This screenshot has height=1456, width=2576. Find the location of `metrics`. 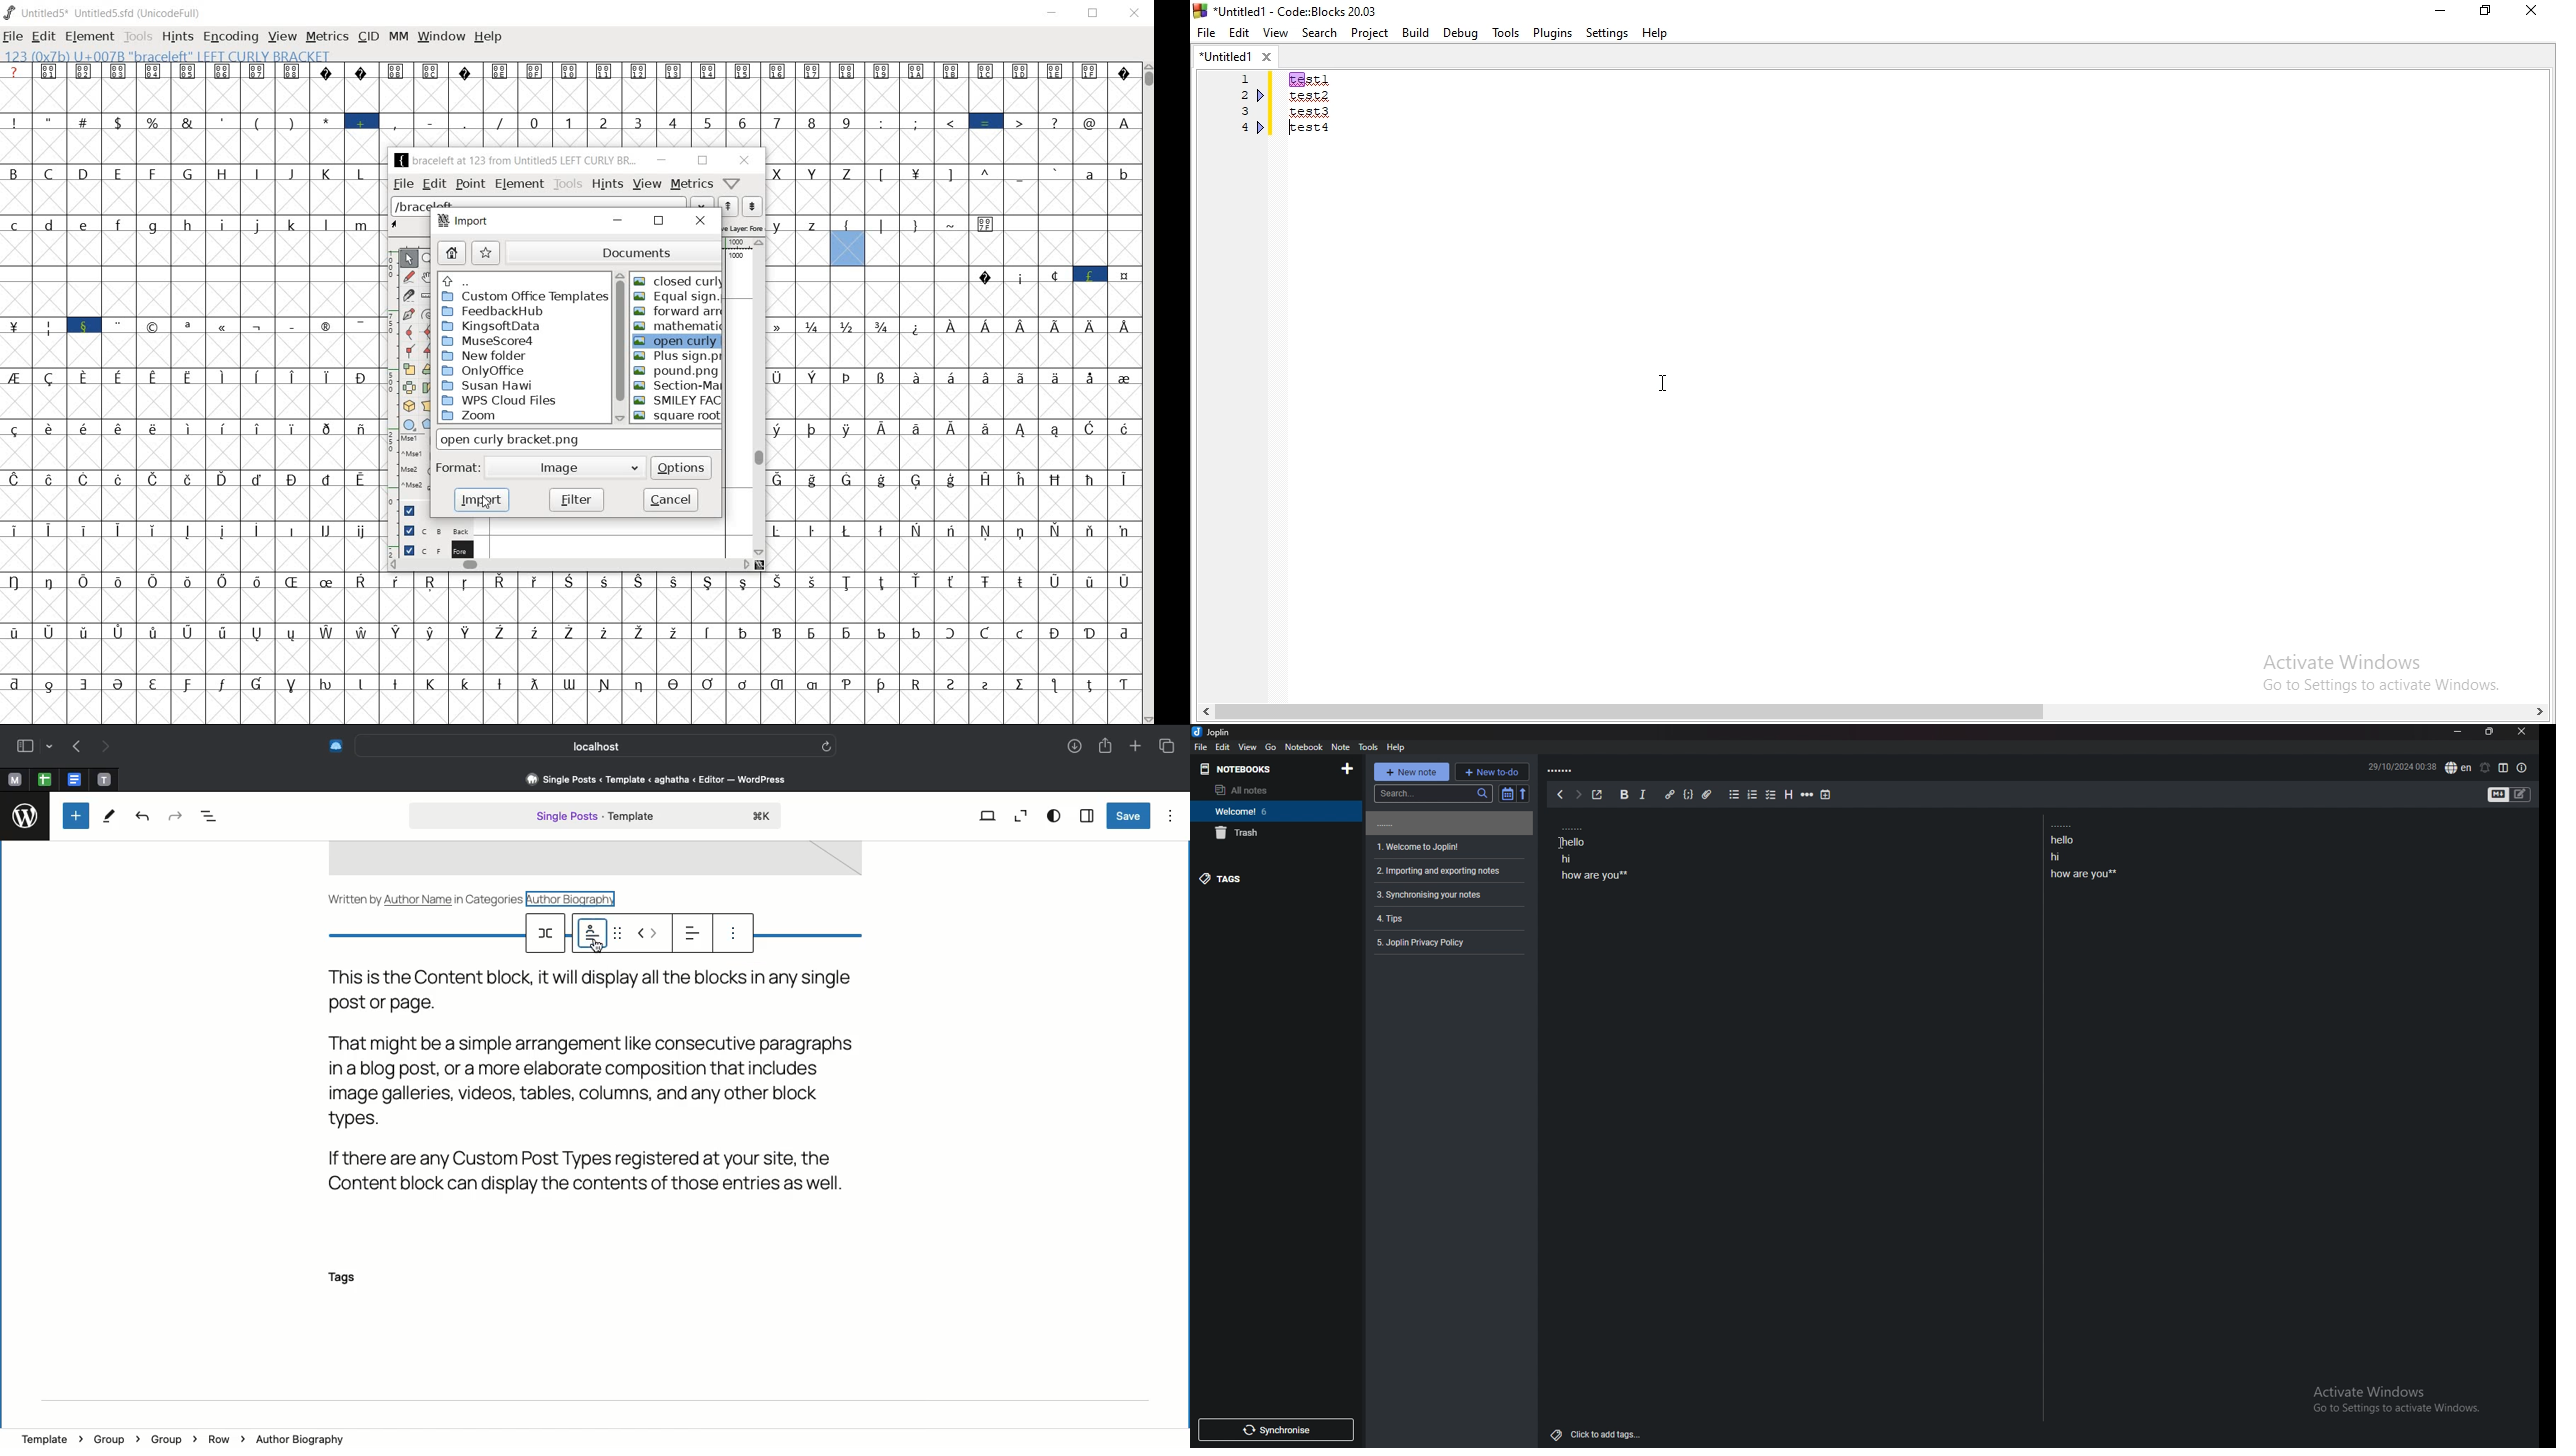

metrics is located at coordinates (691, 185).